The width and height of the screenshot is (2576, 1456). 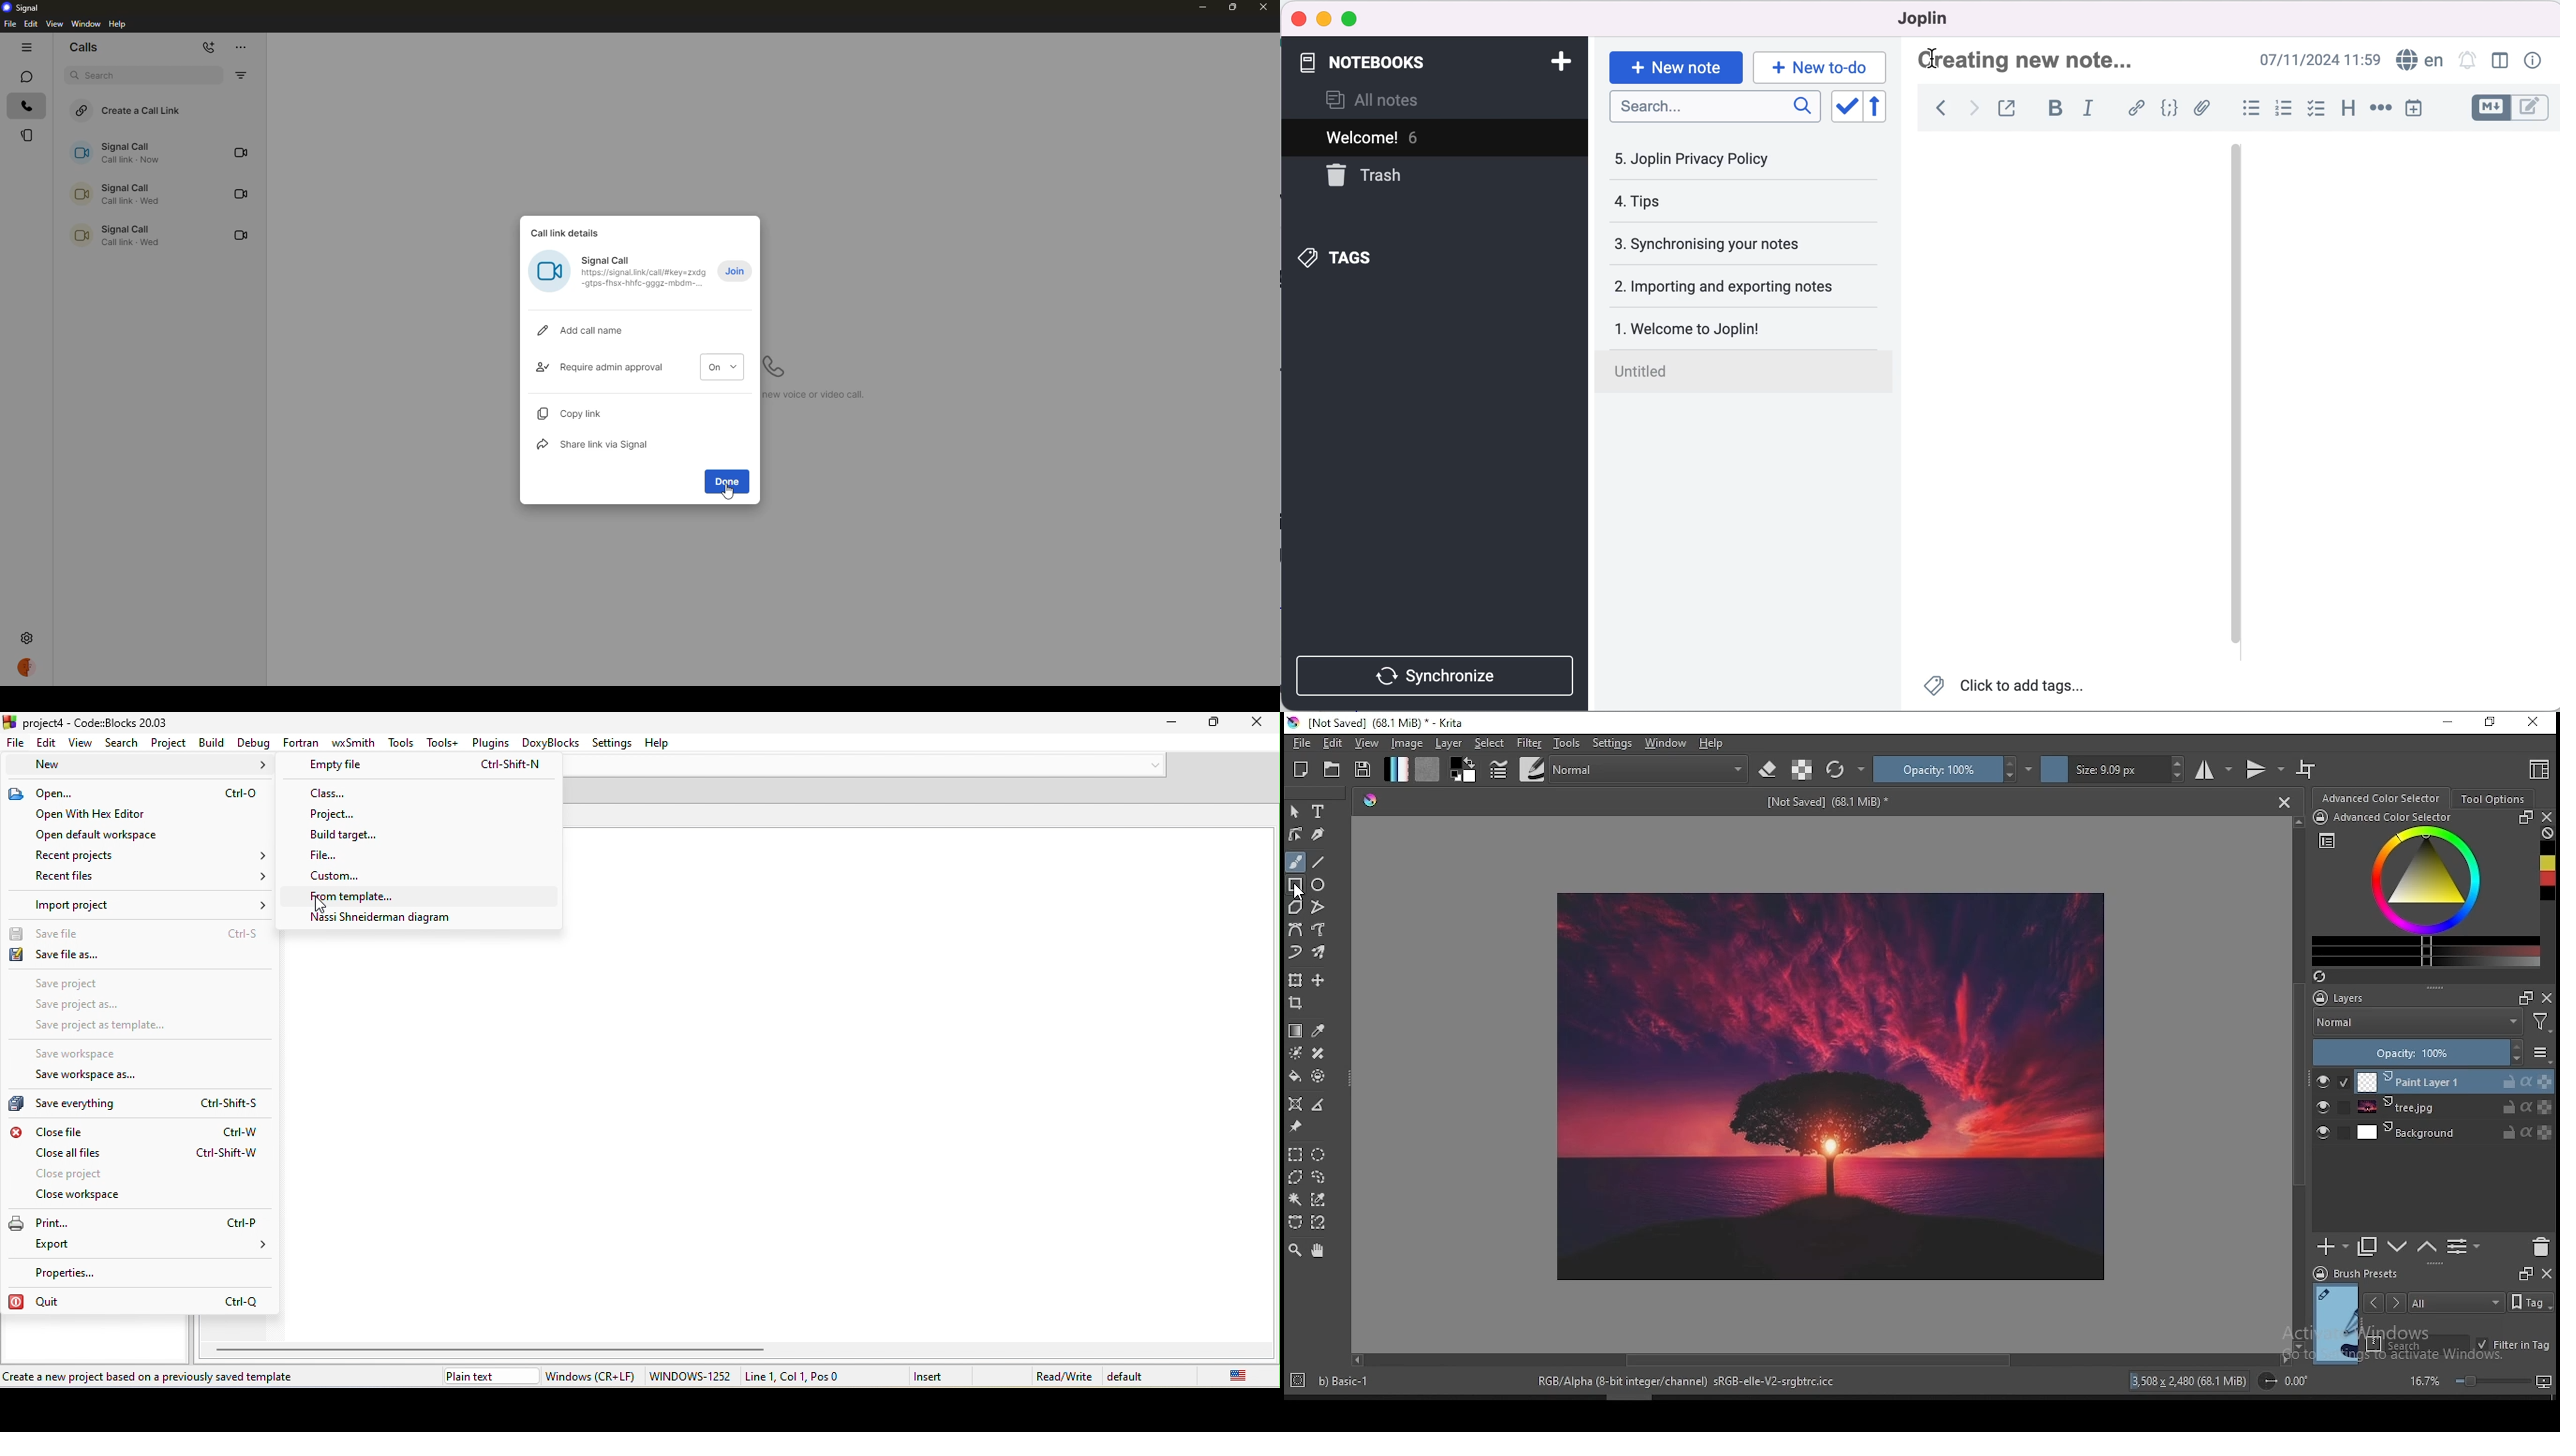 What do you see at coordinates (2013, 687) in the screenshot?
I see `click to add tags` at bounding box center [2013, 687].